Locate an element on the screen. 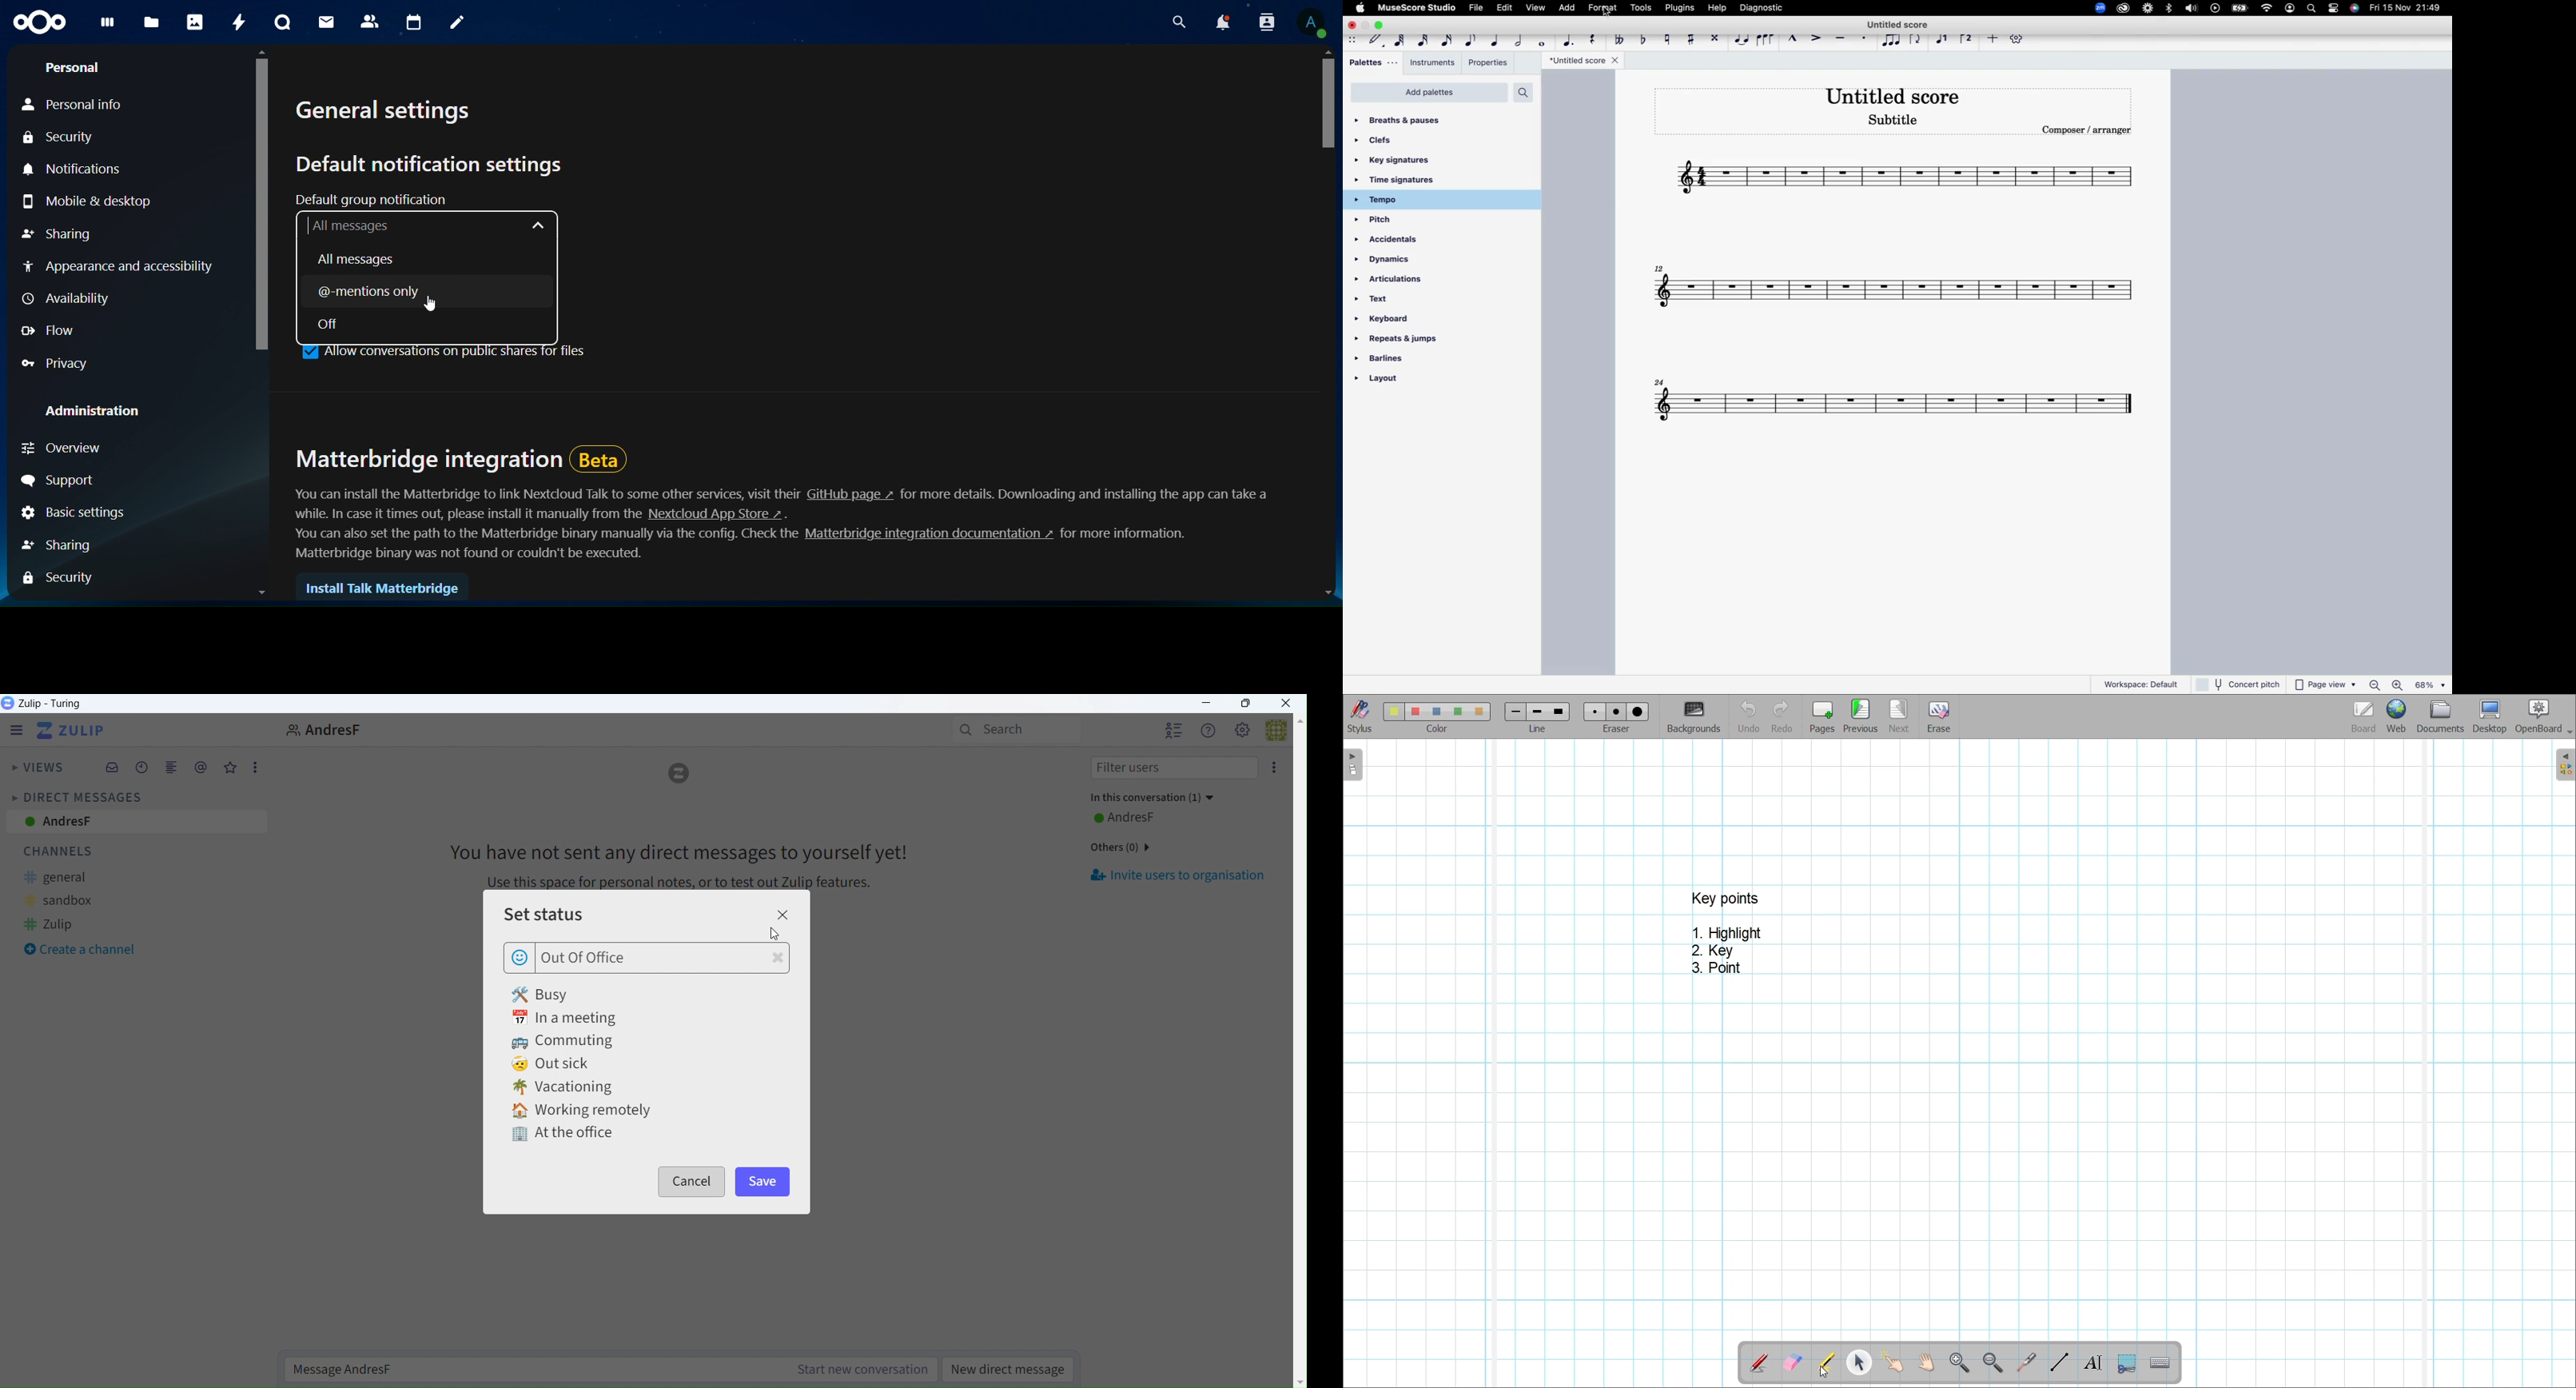  install talk matterbridge is located at coordinates (385, 588).